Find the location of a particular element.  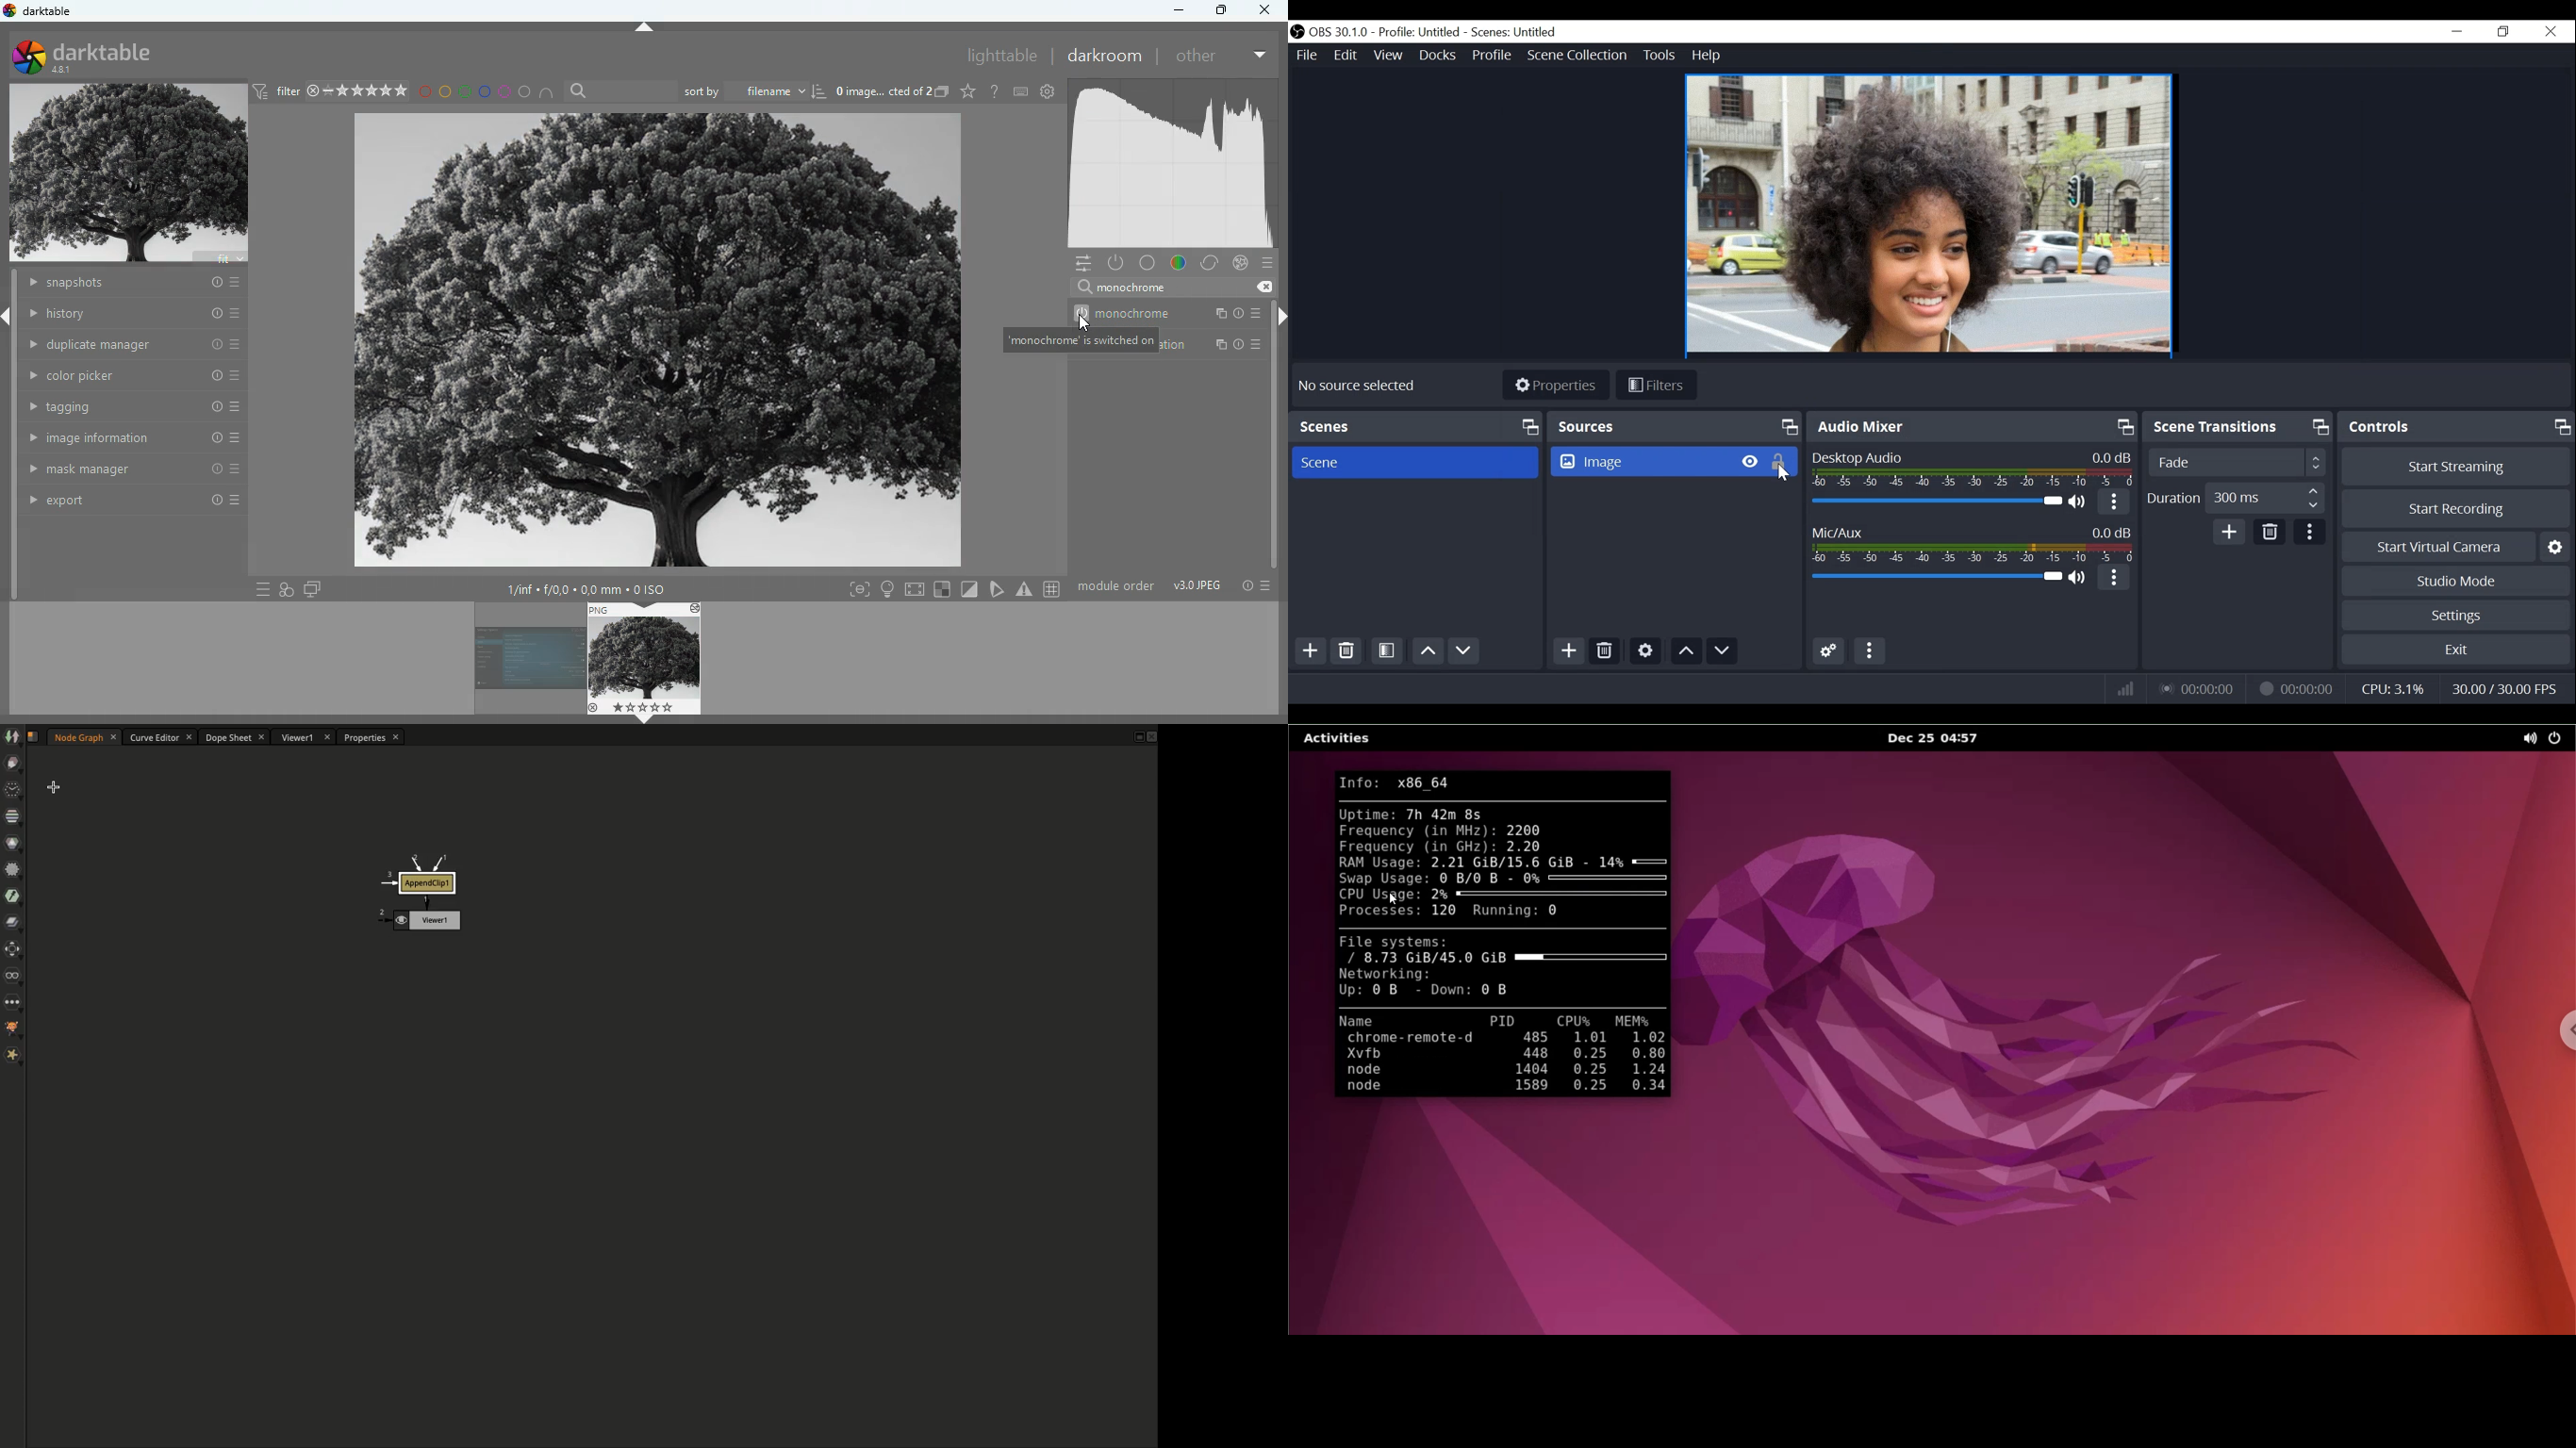

edit is located at coordinates (999, 589).